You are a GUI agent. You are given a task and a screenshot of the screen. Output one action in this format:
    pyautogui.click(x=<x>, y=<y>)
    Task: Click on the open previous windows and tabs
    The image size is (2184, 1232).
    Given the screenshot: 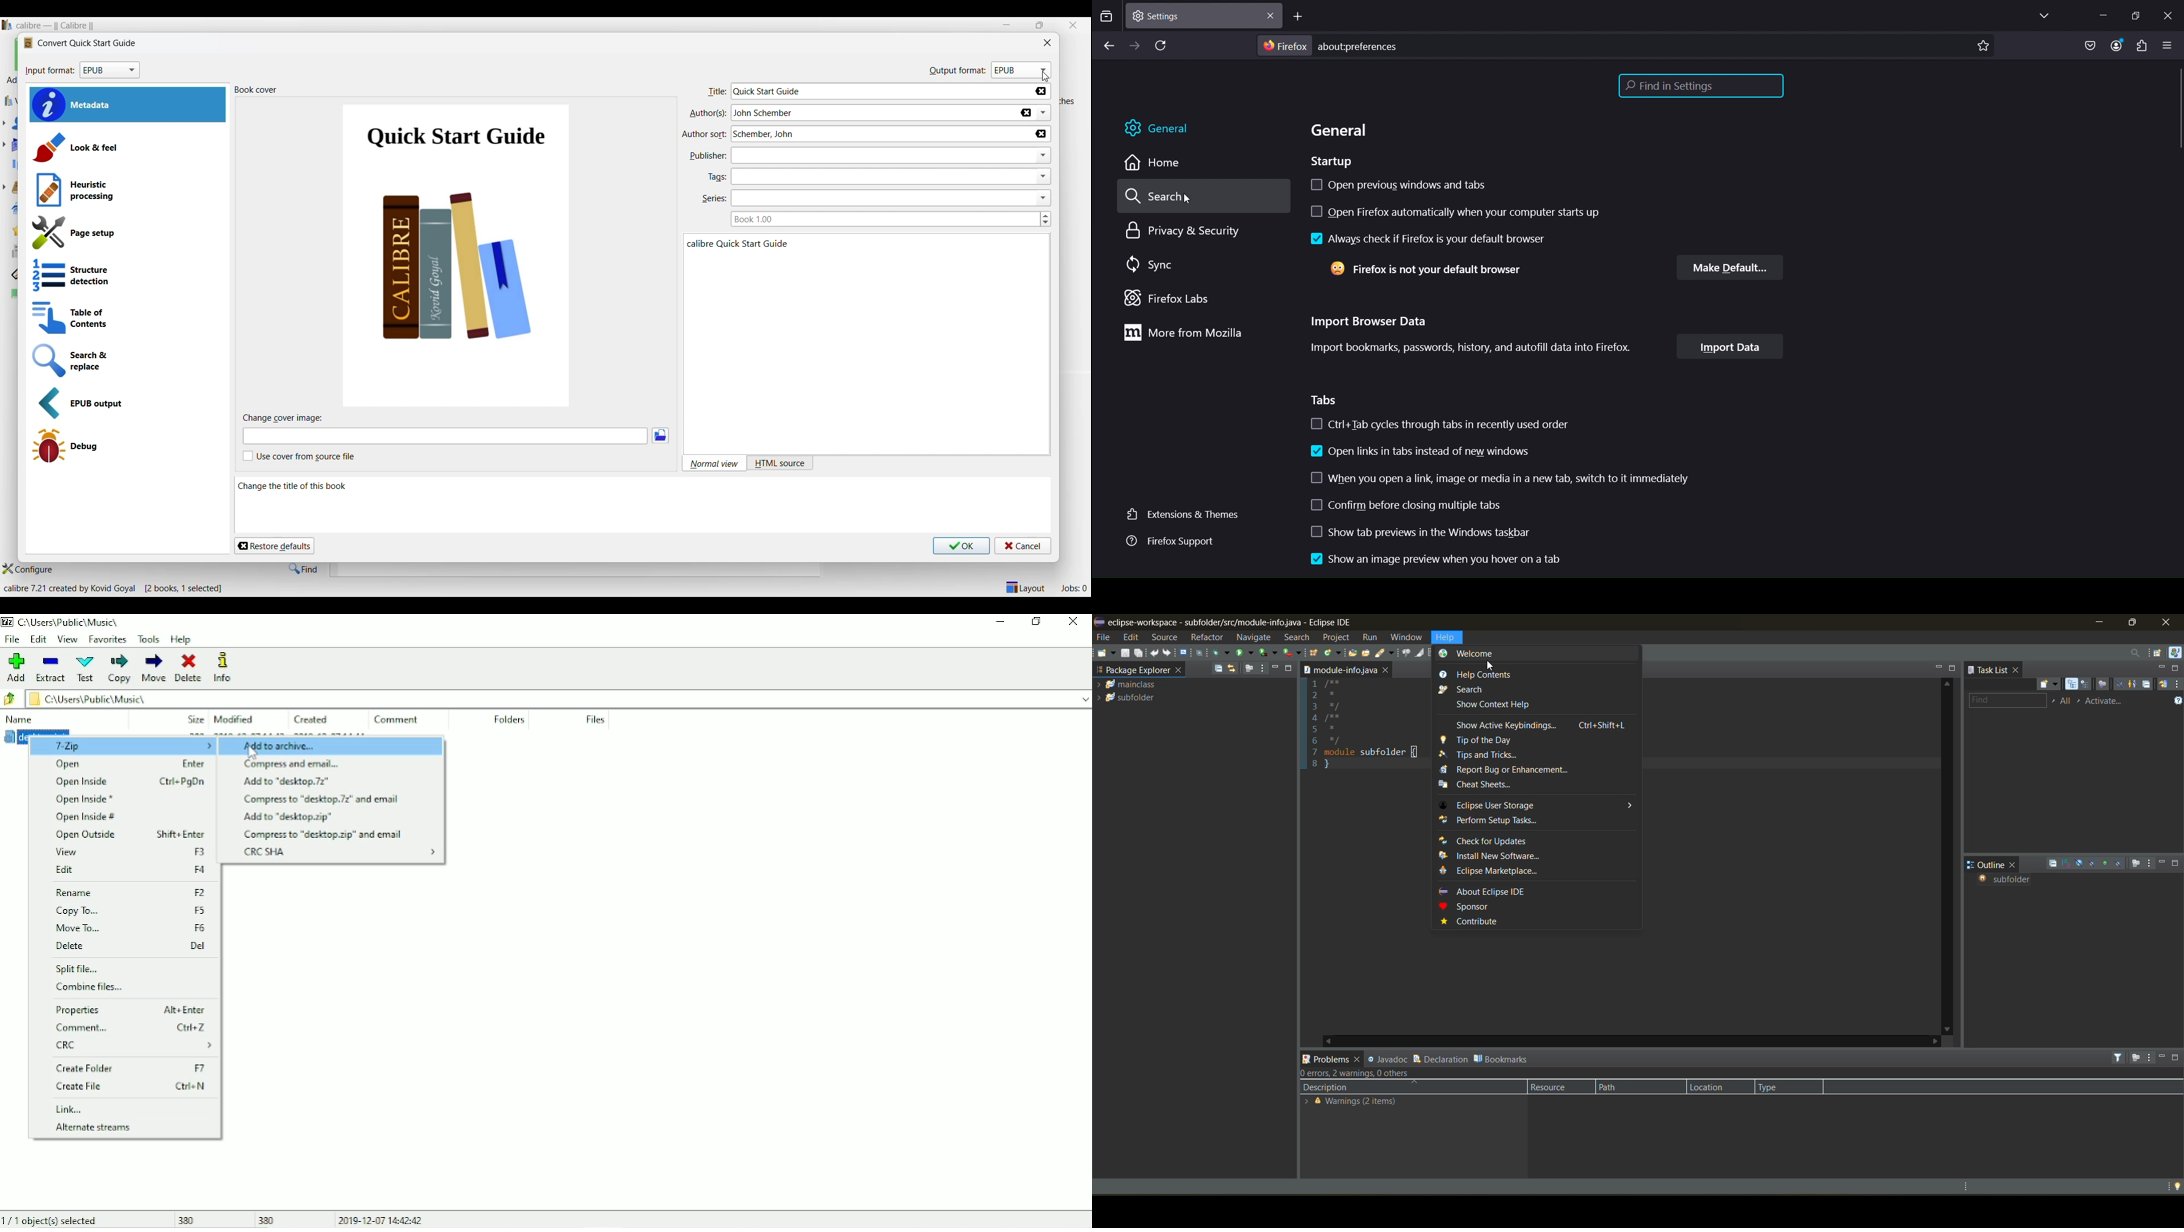 What is the action you would take?
    pyautogui.click(x=1434, y=184)
    